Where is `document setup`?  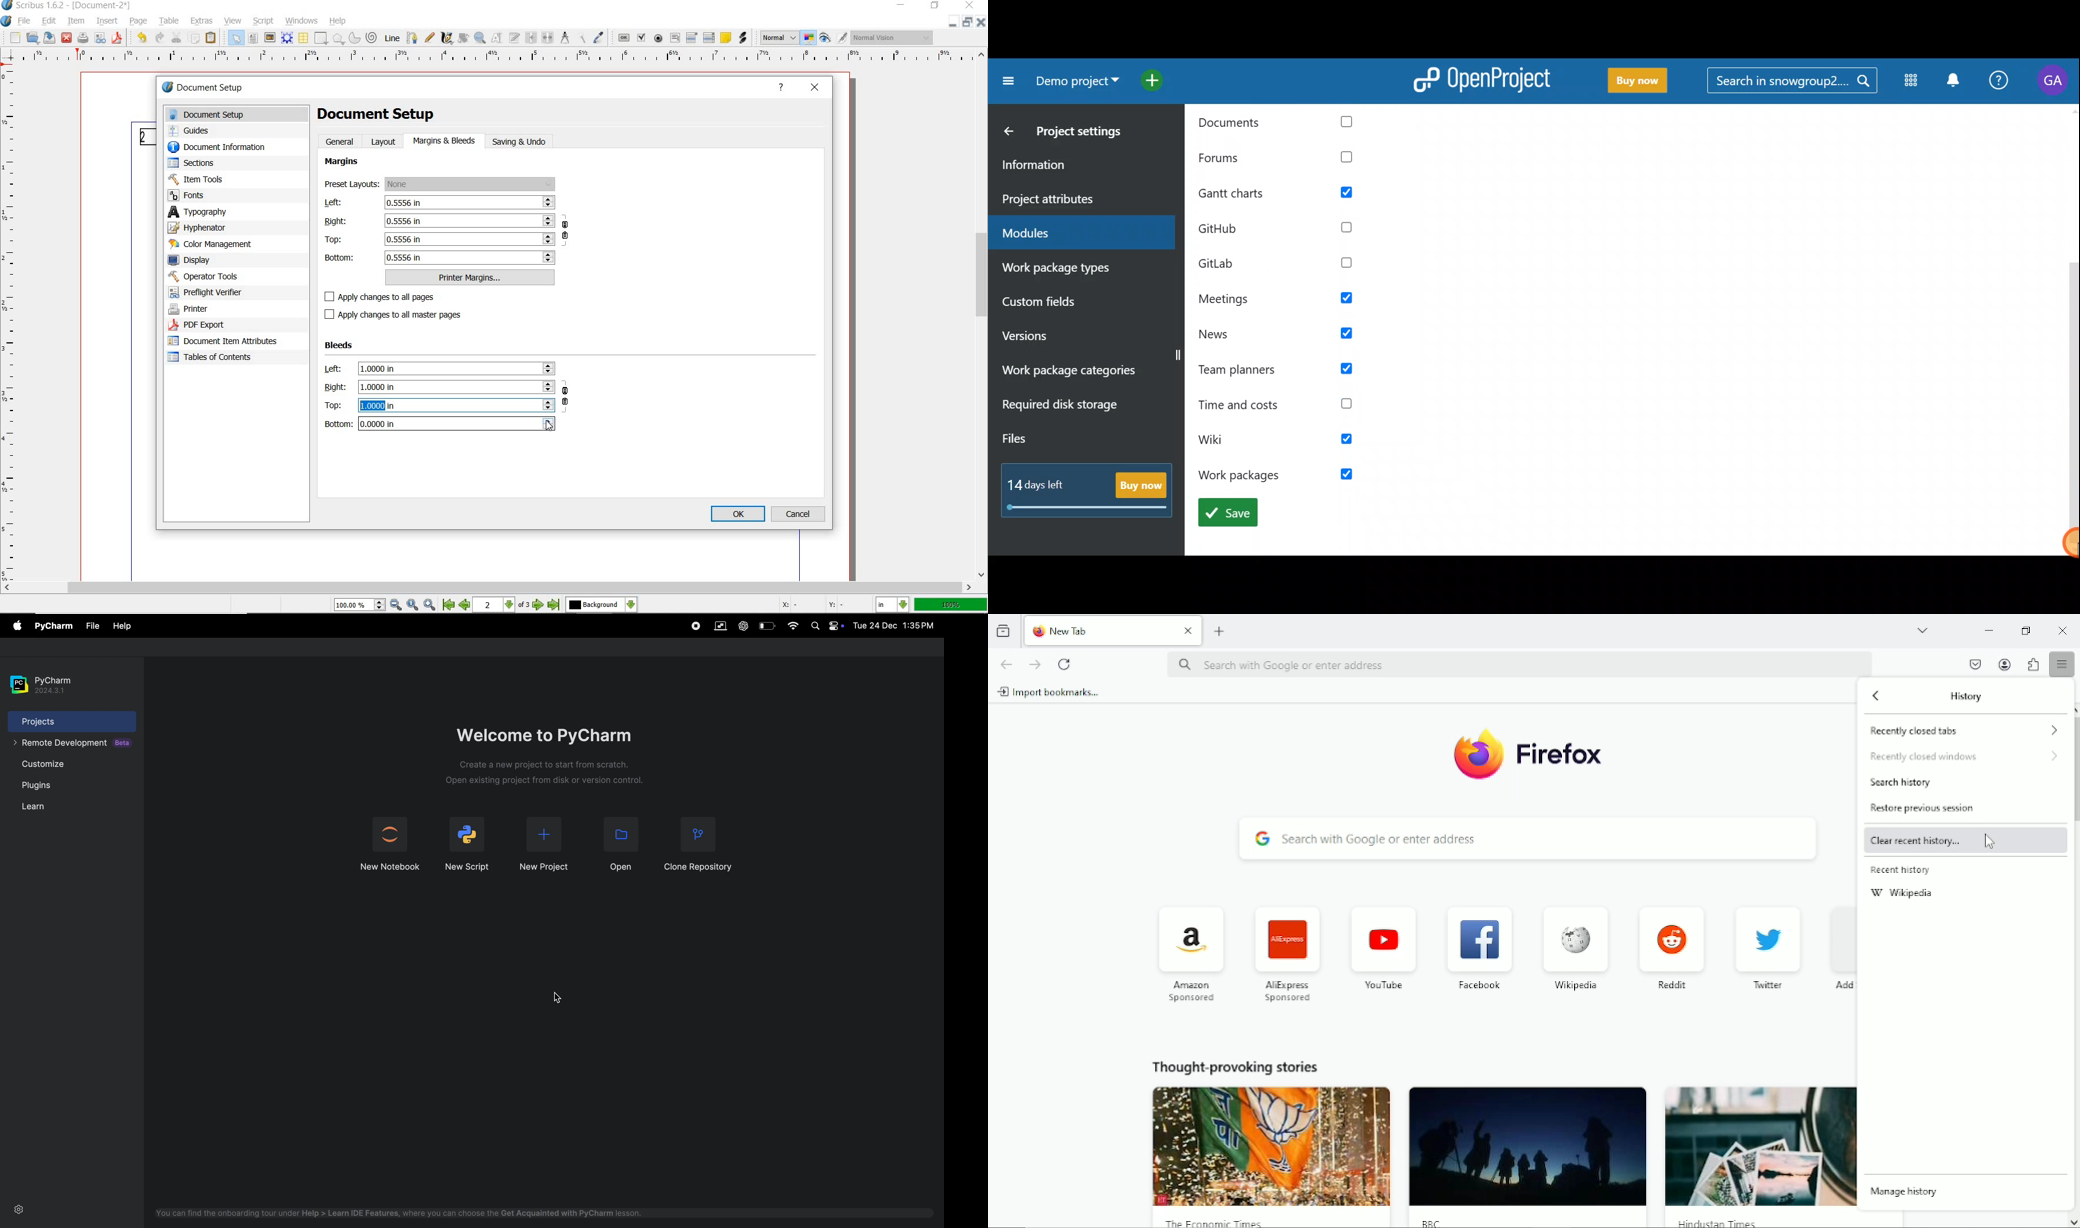 document setup is located at coordinates (220, 88).